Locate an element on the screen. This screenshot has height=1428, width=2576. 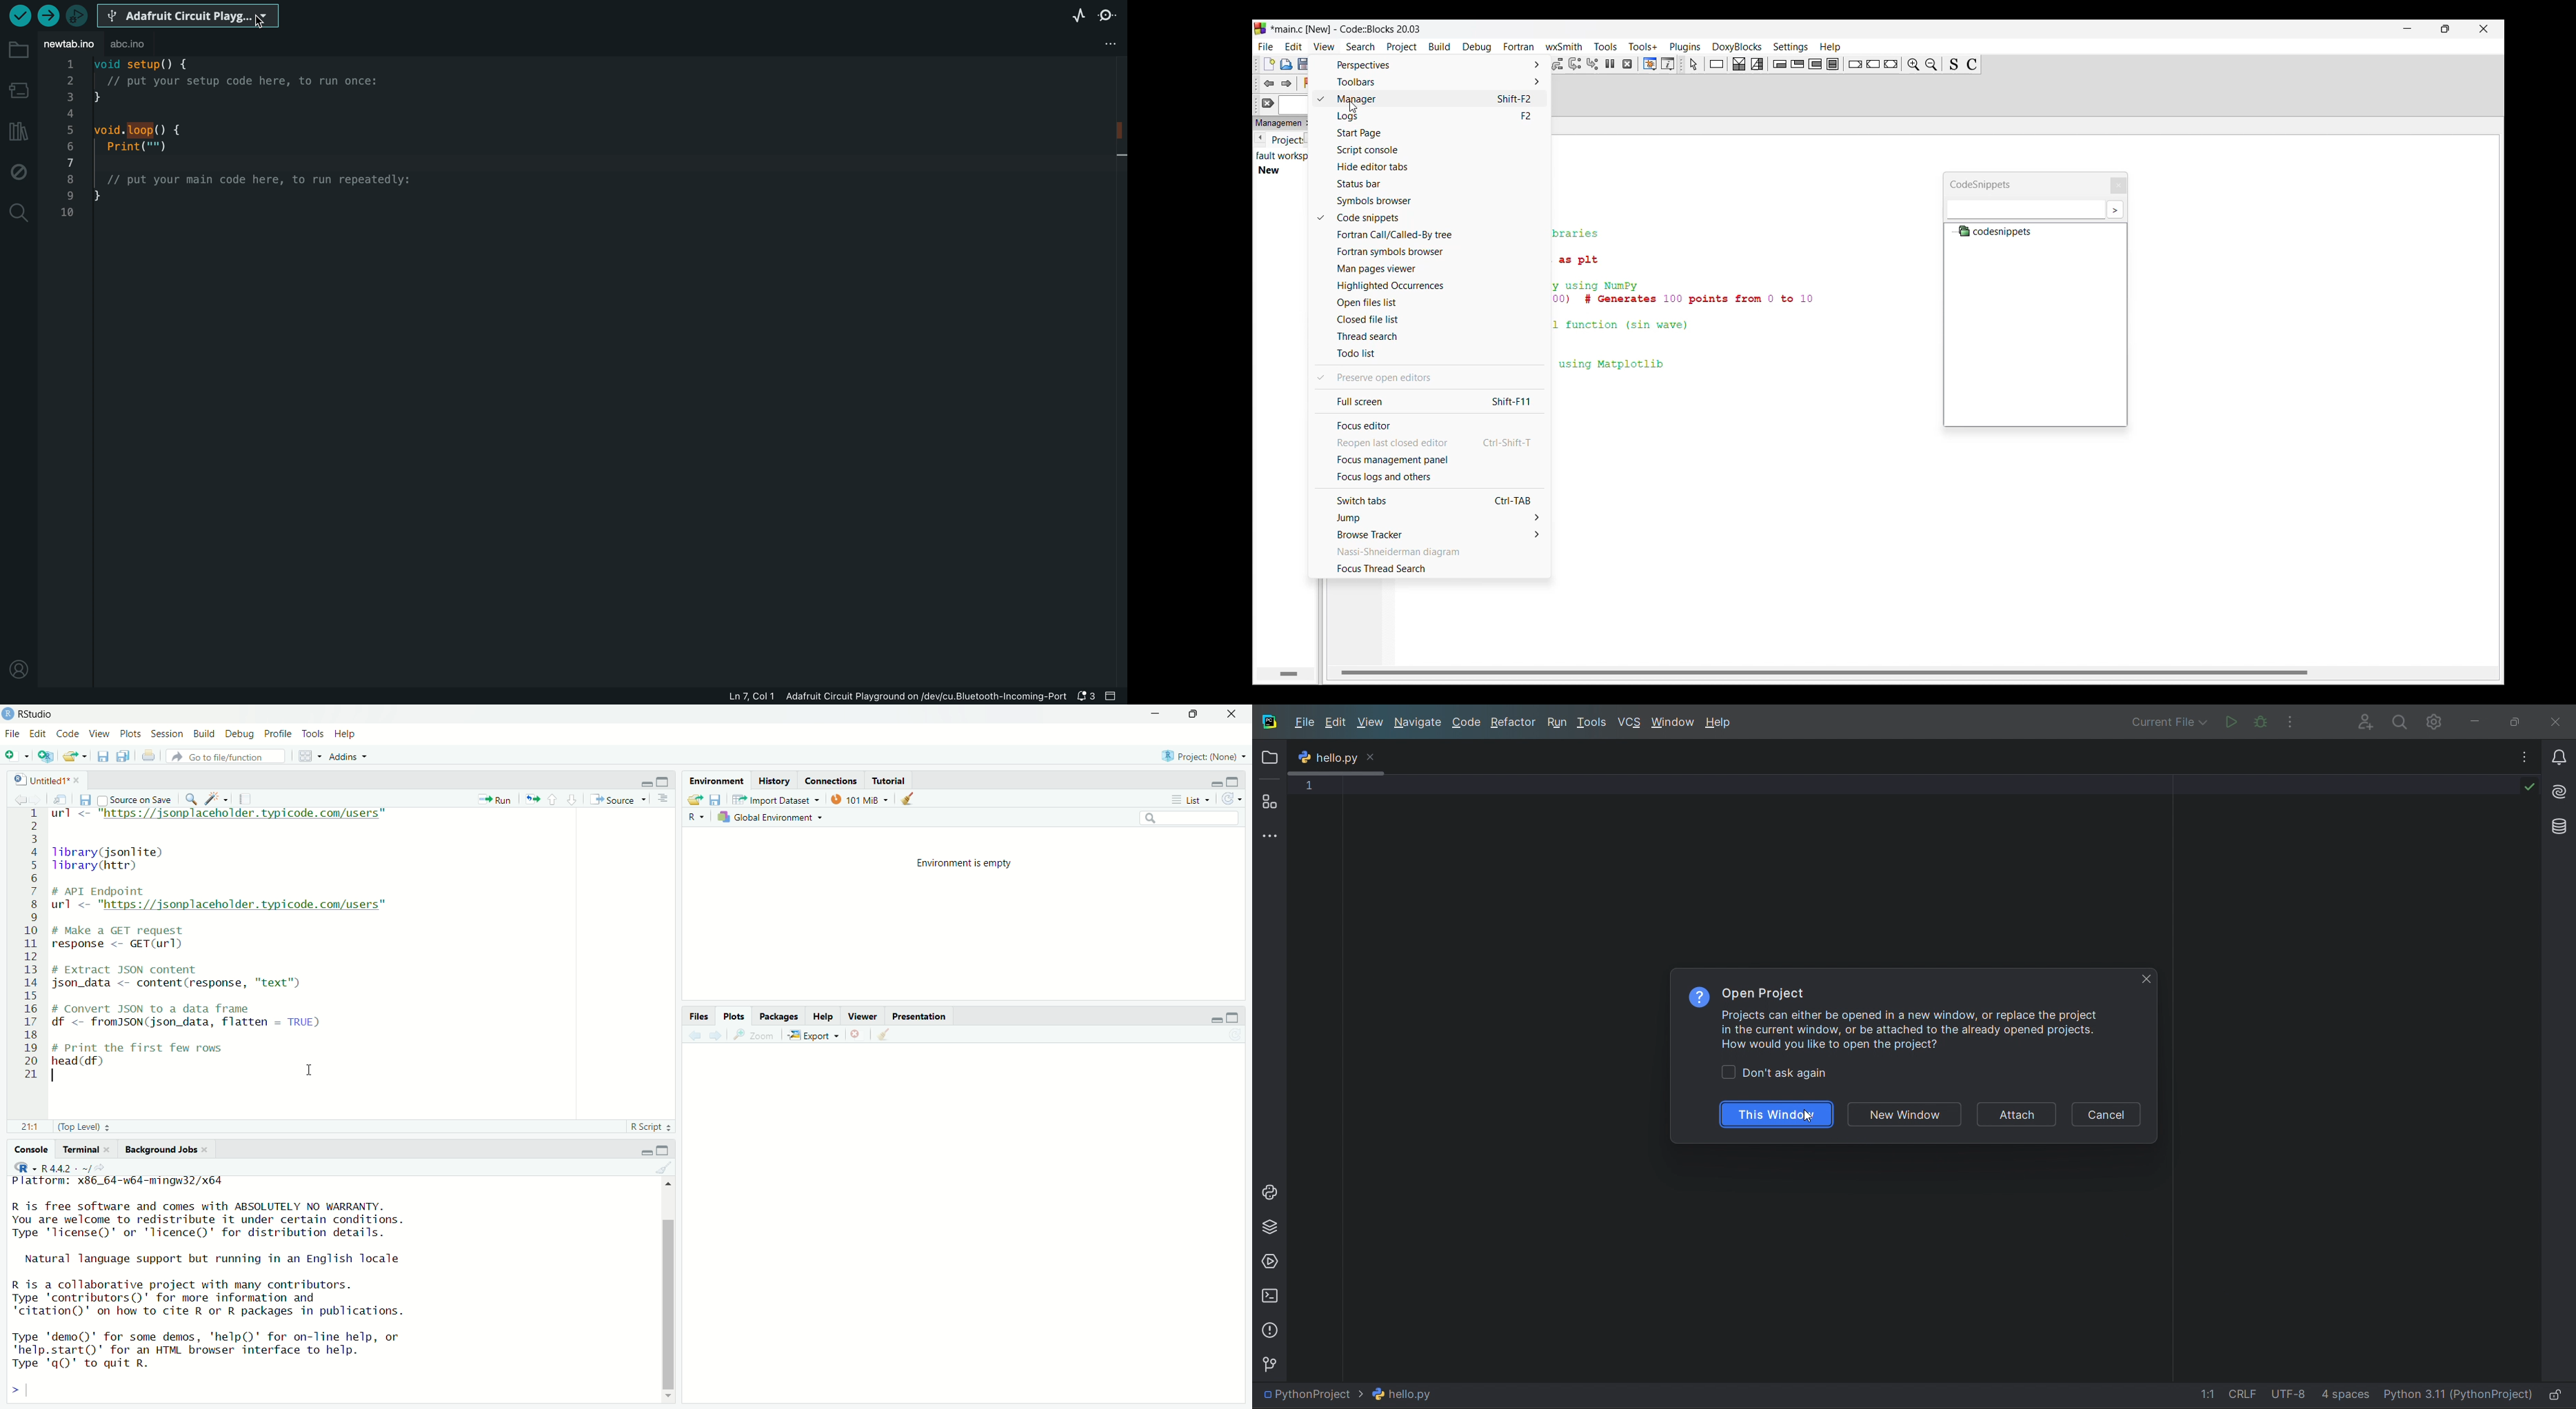
Delete is located at coordinates (855, 1036).